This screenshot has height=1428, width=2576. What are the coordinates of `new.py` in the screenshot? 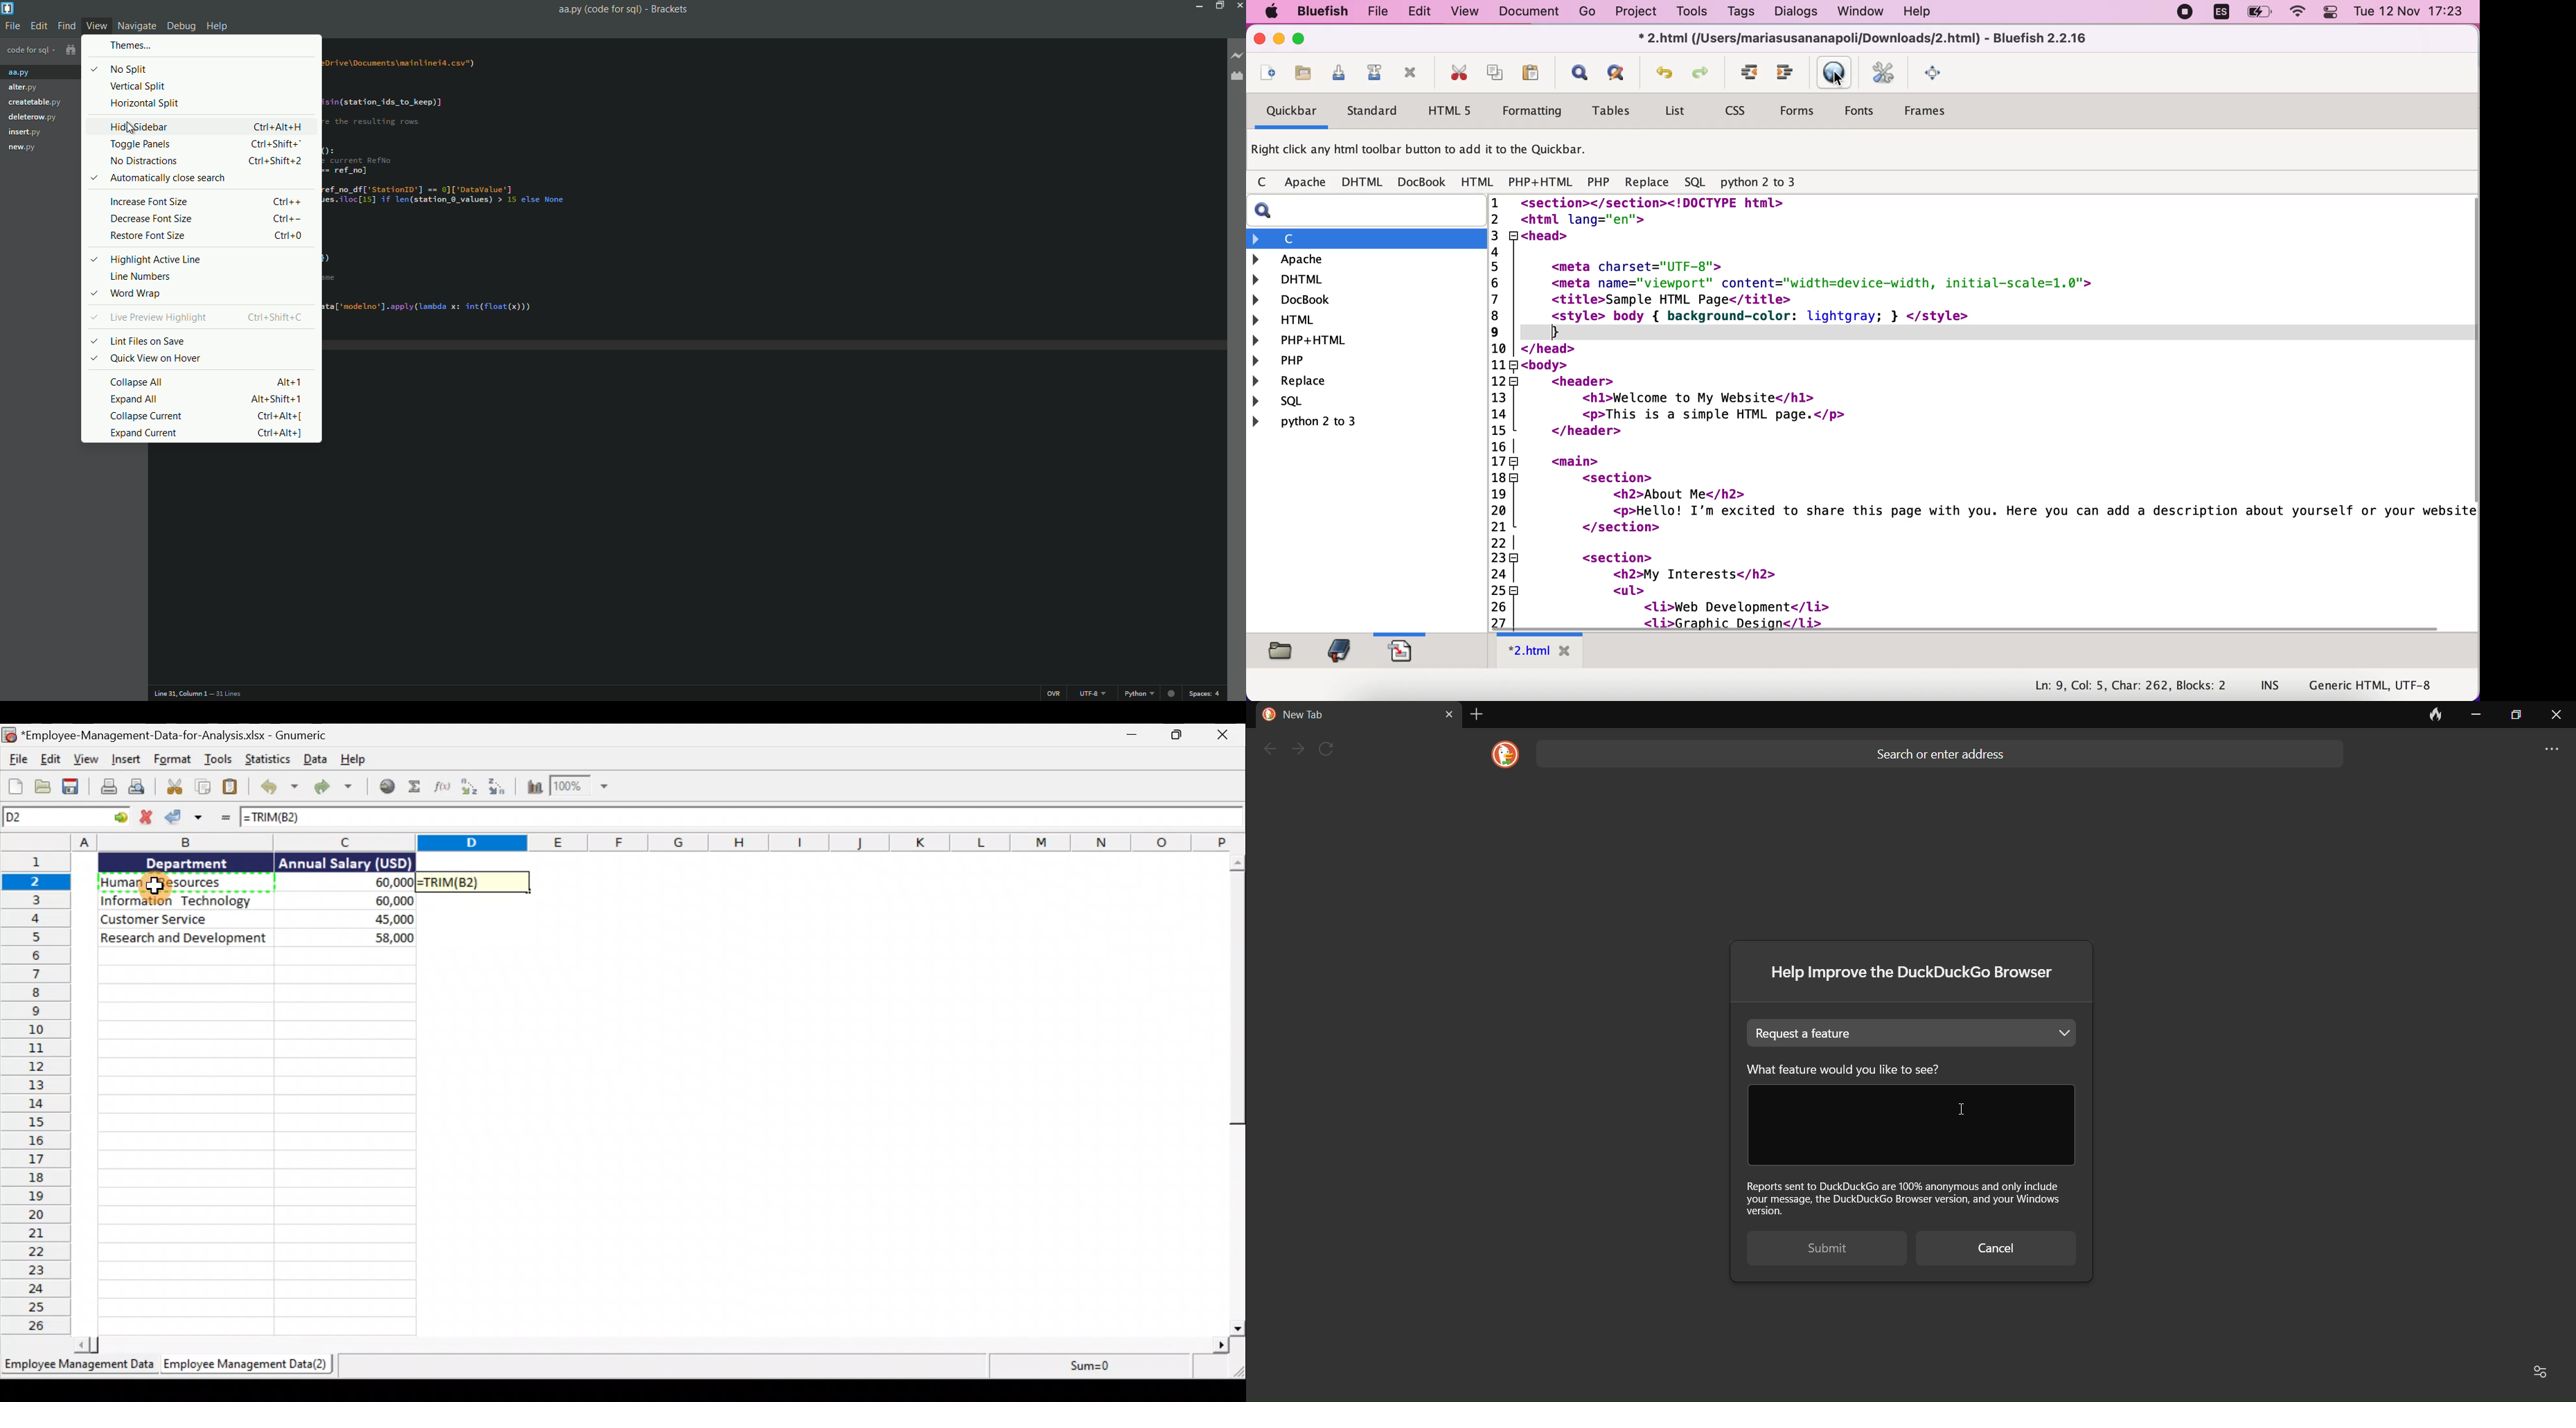 It's located at (20, 149).